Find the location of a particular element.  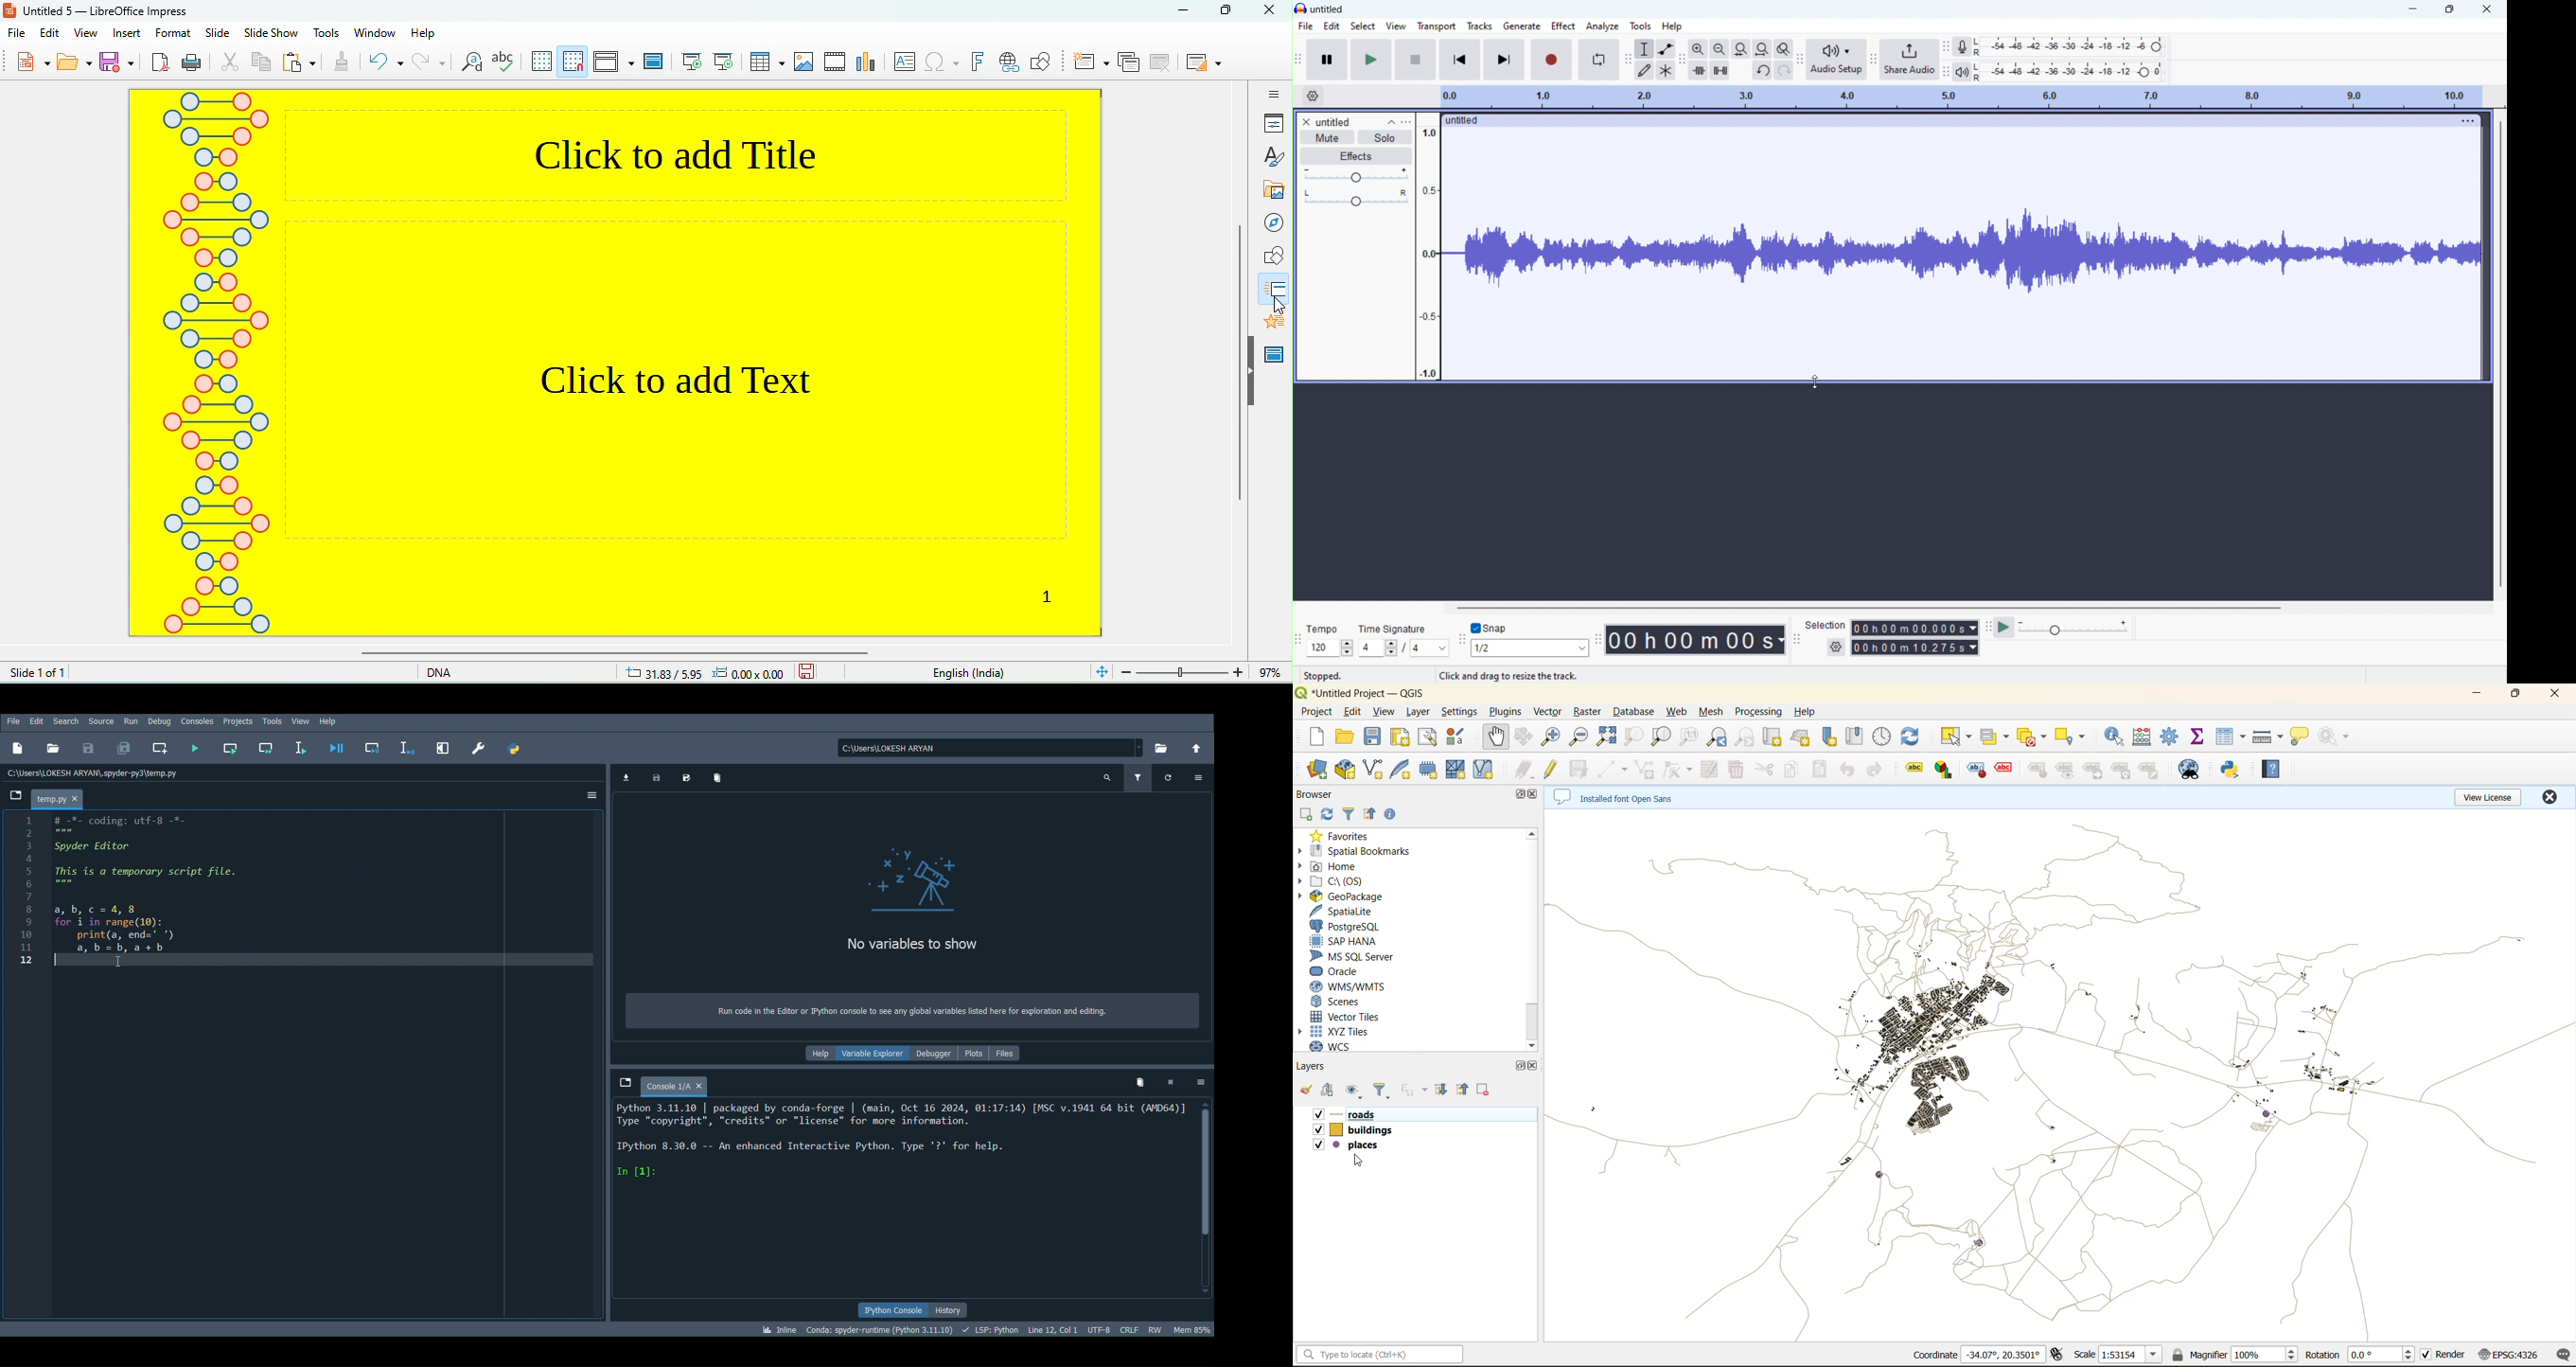

help is located at coordinates (2276, 769).